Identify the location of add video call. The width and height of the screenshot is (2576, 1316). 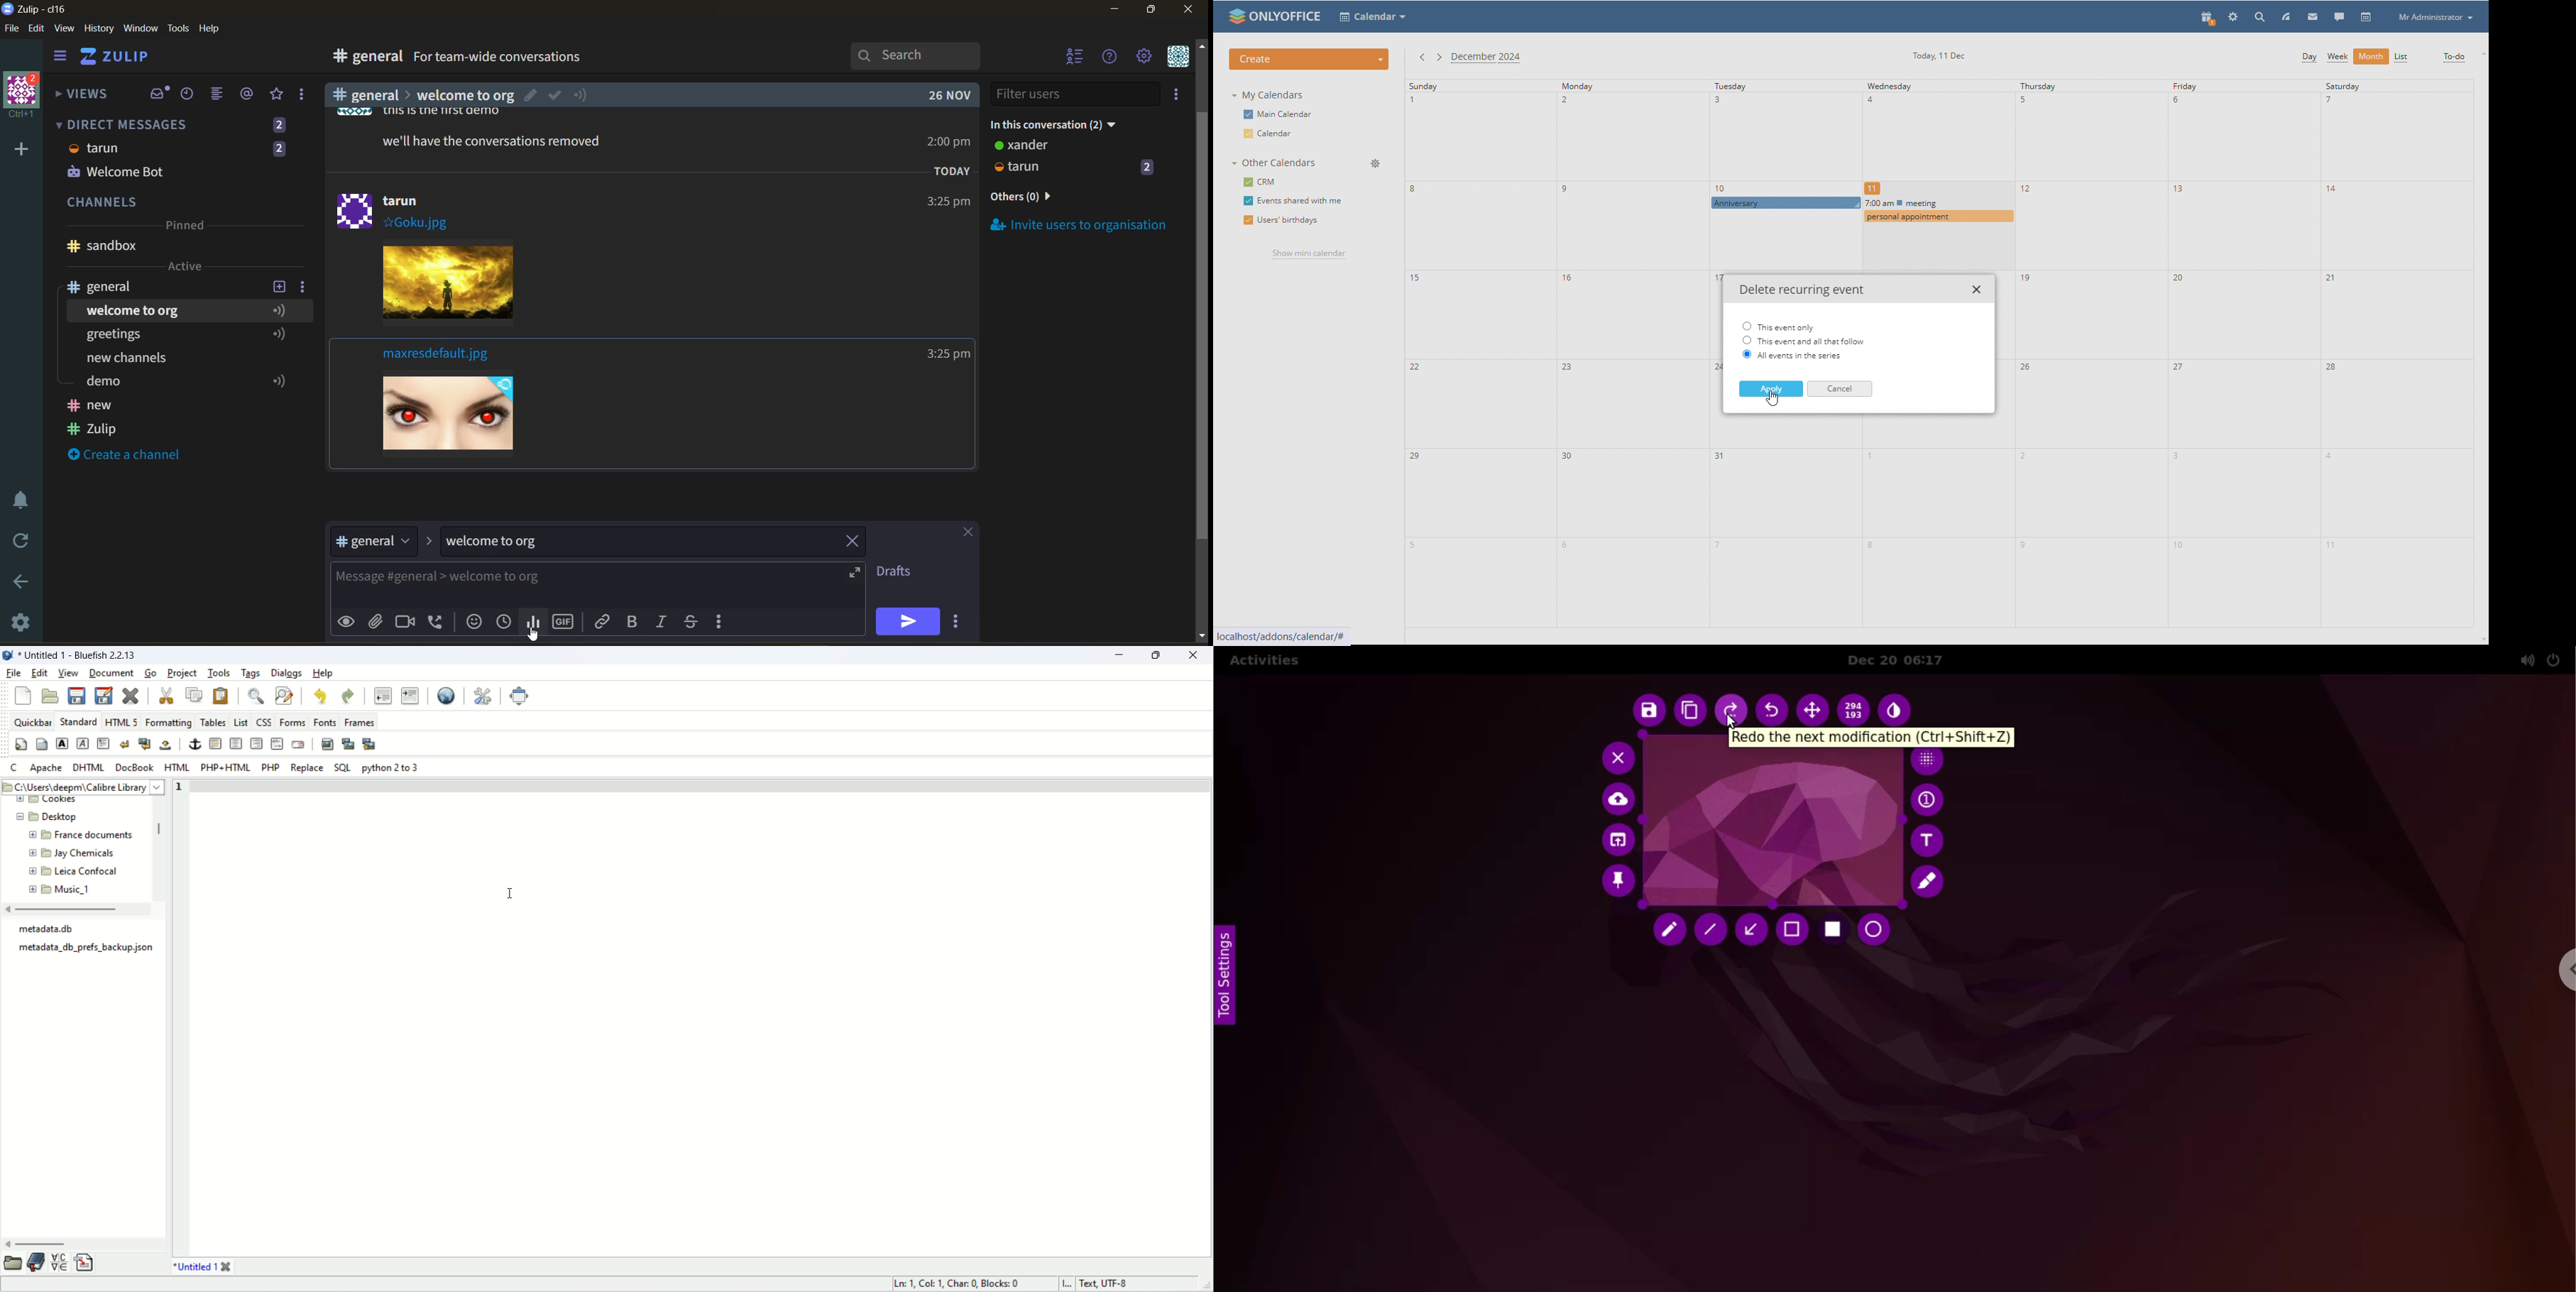
(405, 623).